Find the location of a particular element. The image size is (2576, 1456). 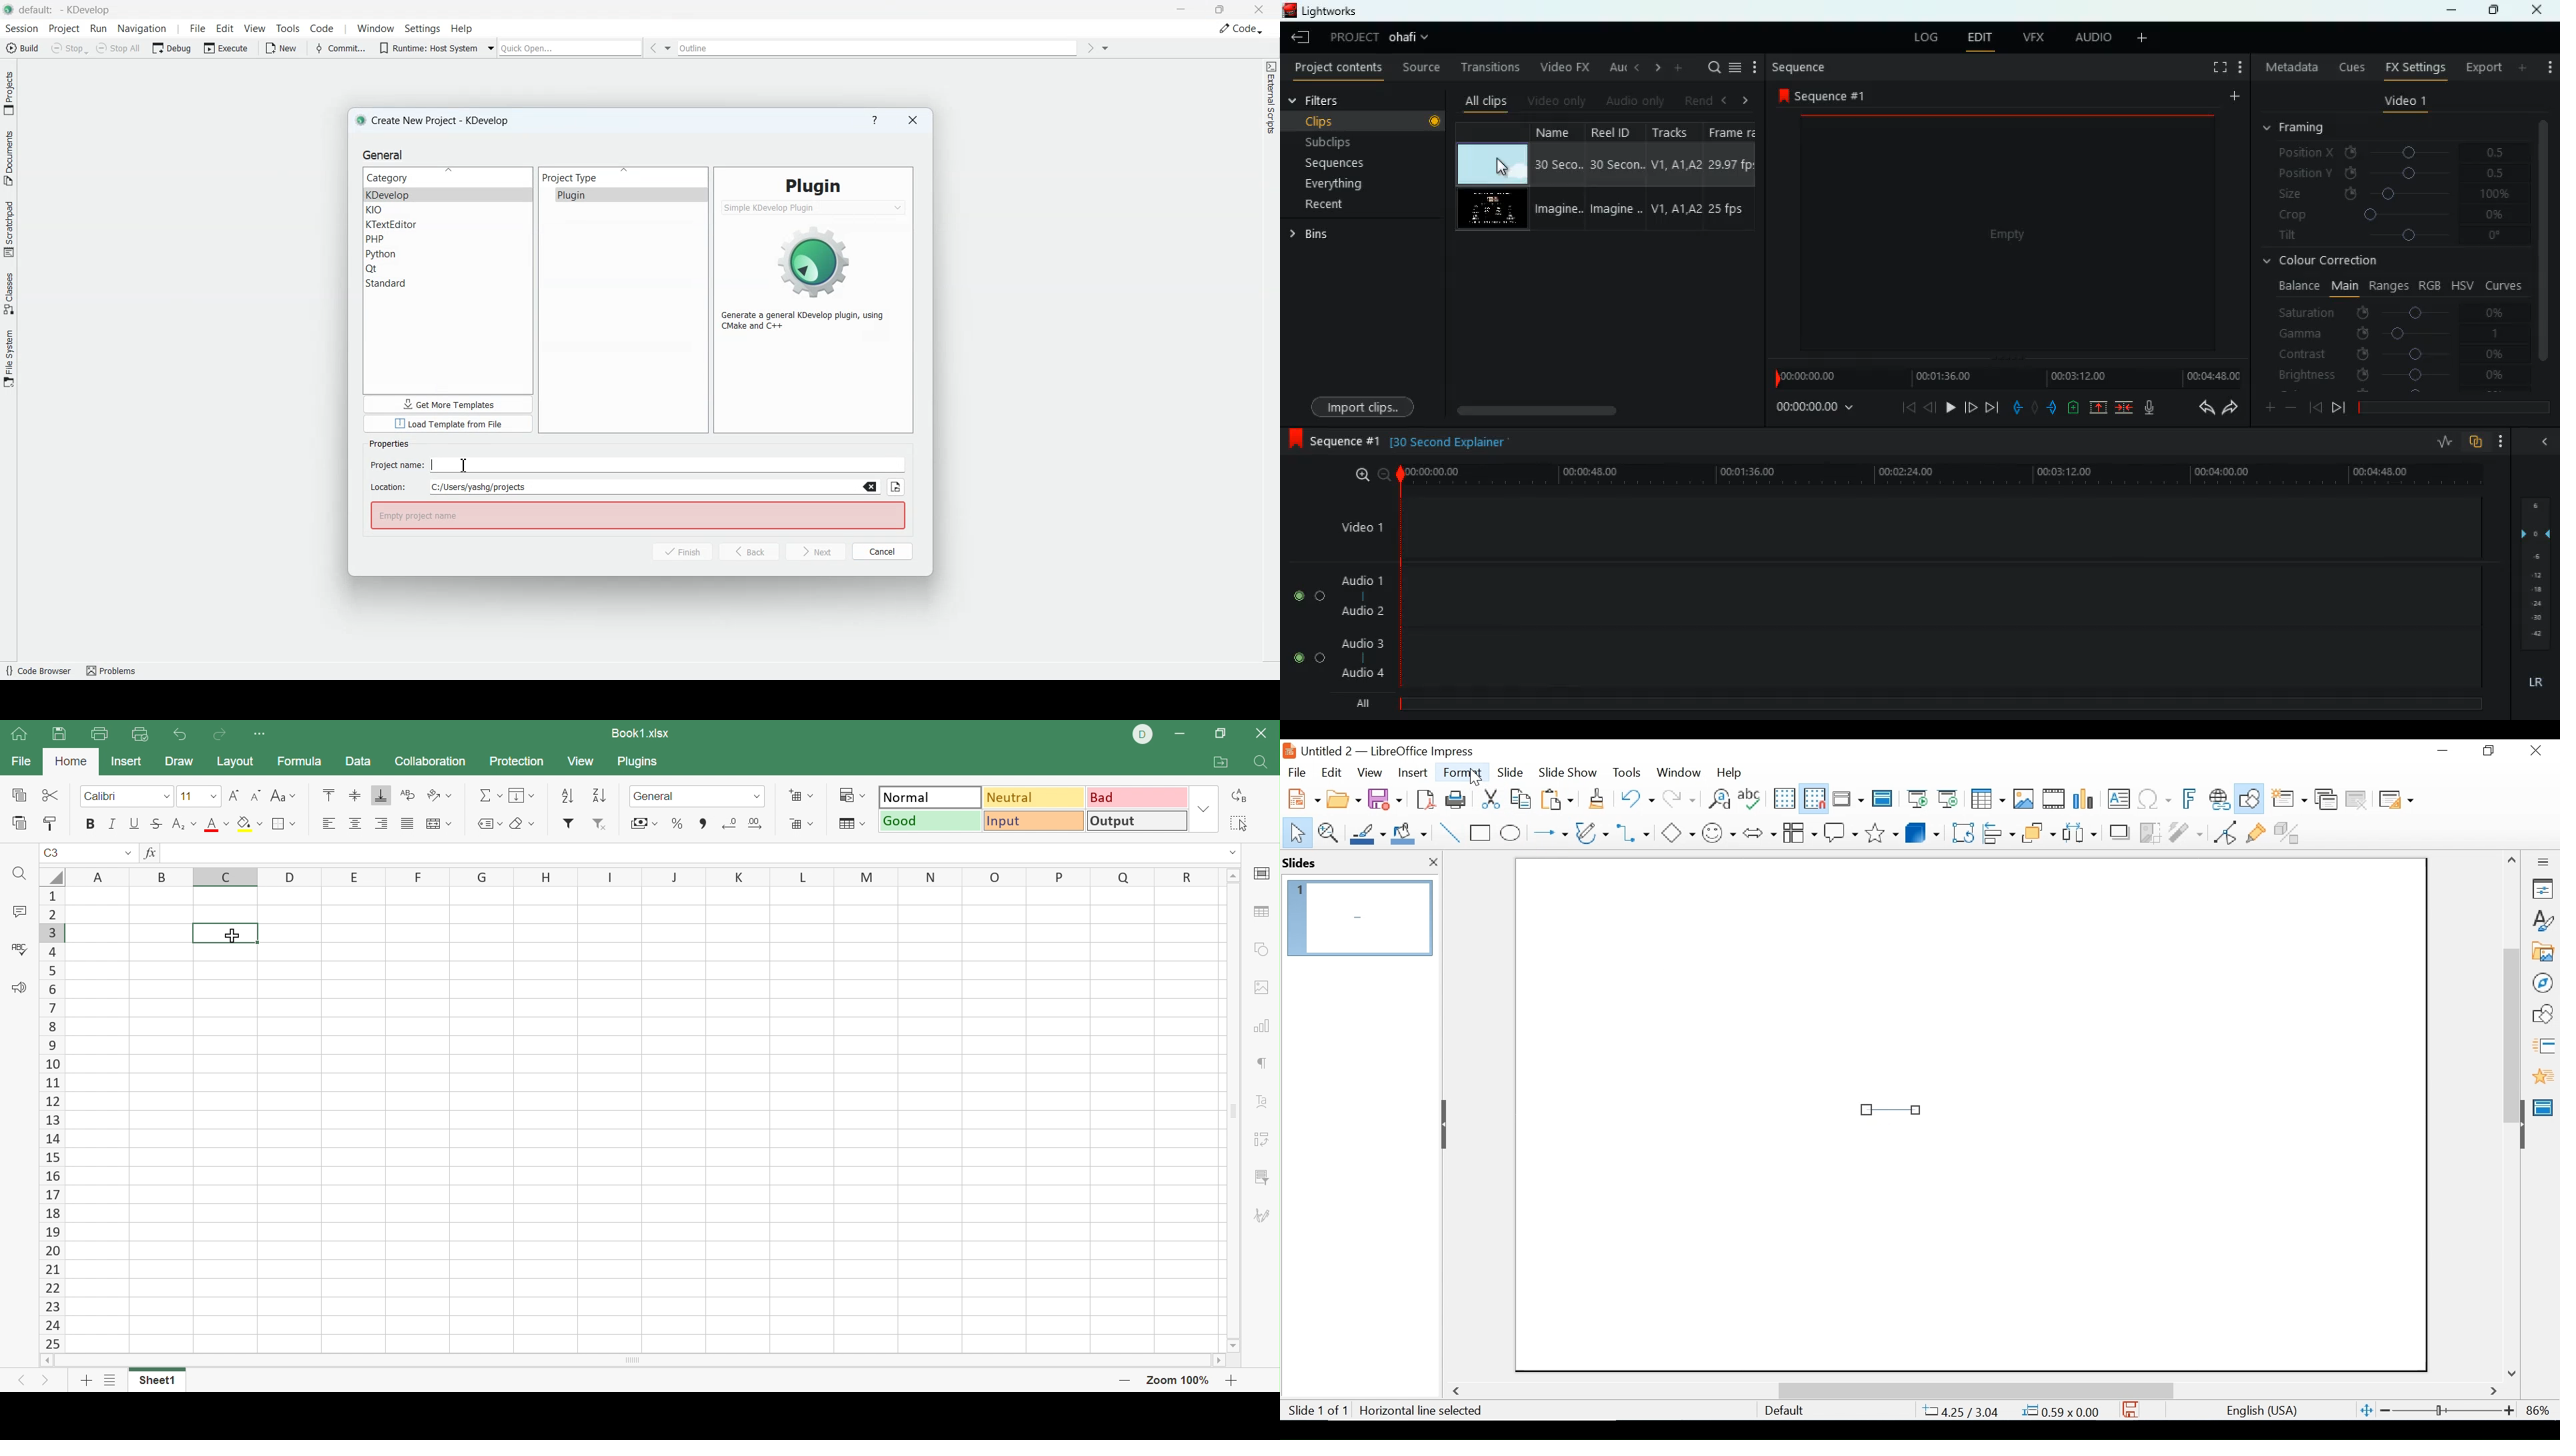

Styles is located at coordinates (2543, 921).